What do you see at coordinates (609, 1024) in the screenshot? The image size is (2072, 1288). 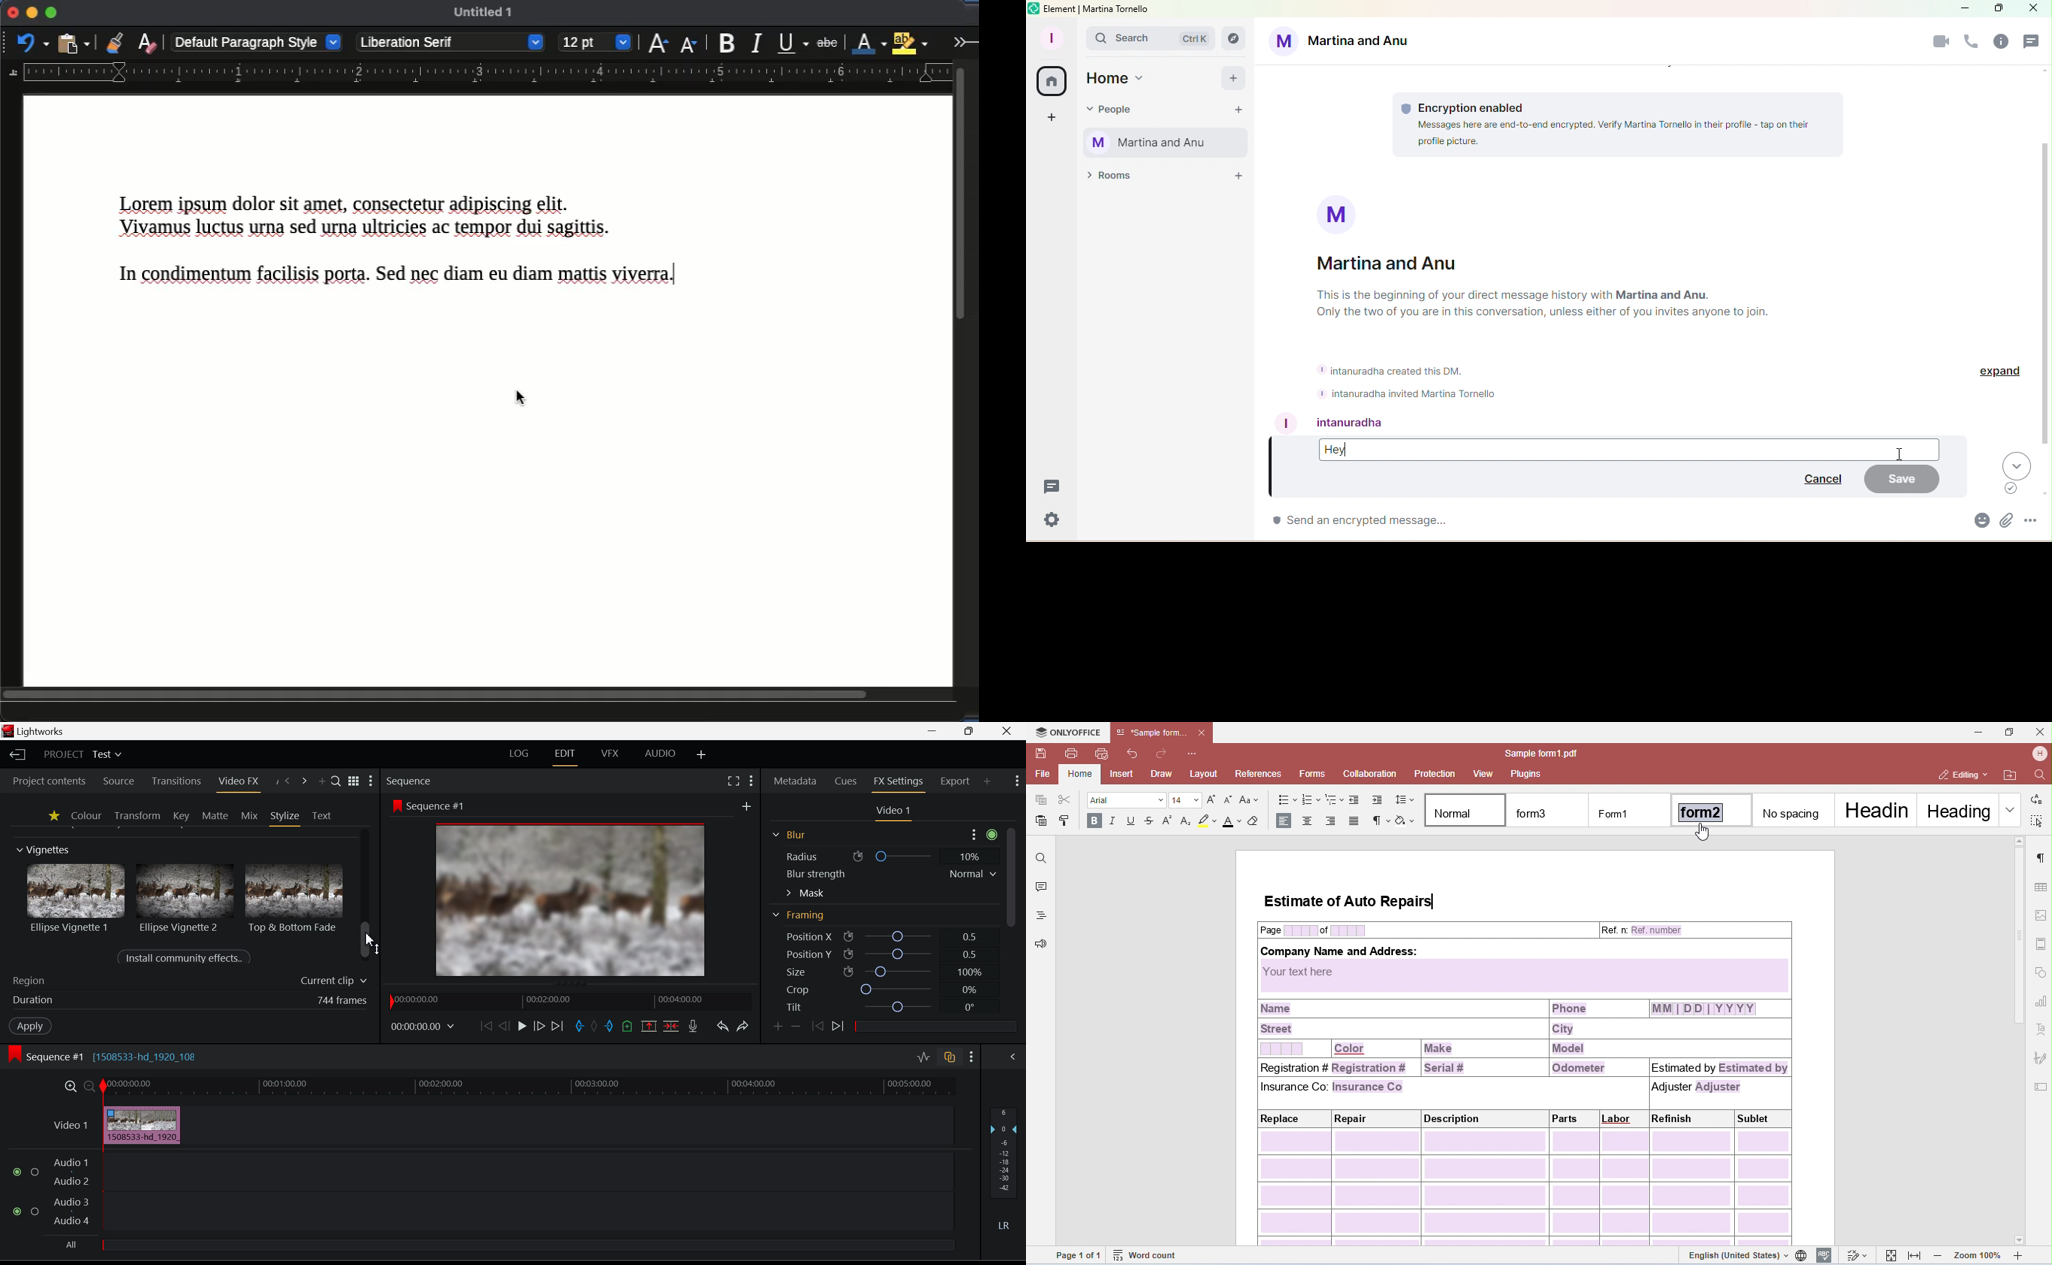 I see `Mark Out` at bounding box center [609, 1024].